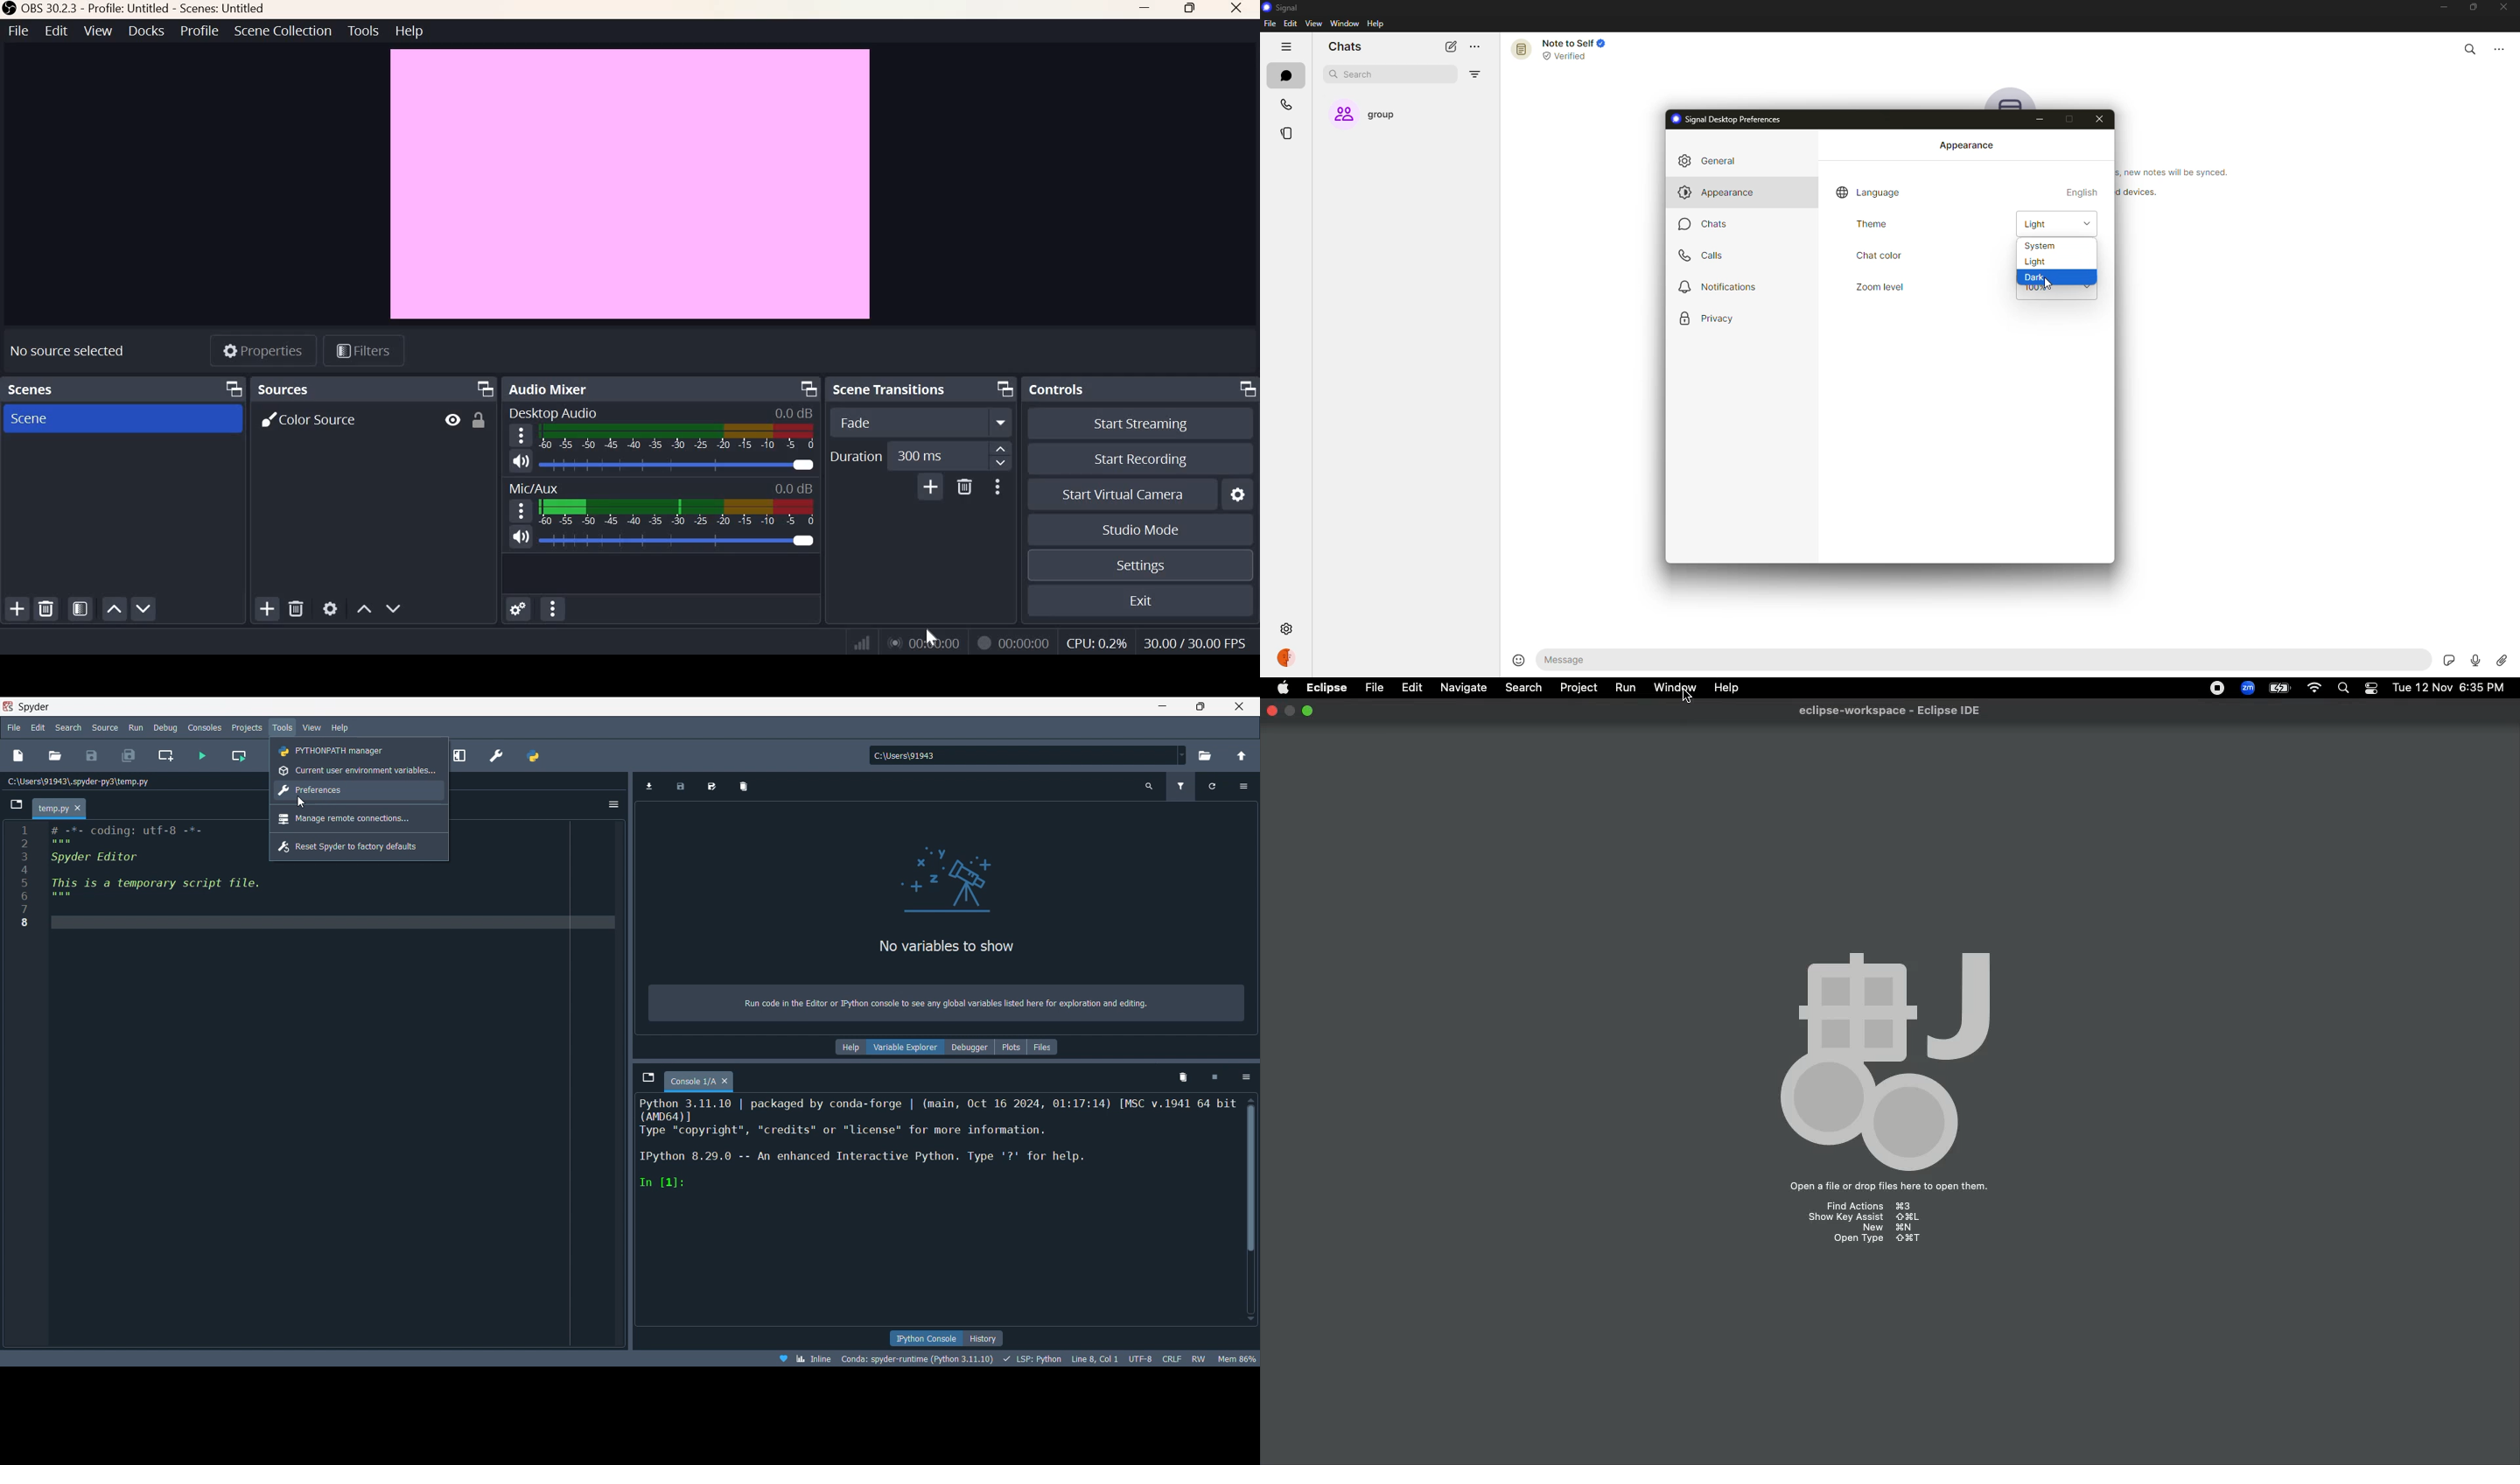 The width and height of the screenshot is (2520, 1484). Describe the element at coordinates (485, 389) in the screenshot. I see `Dock Options icon` at that location.